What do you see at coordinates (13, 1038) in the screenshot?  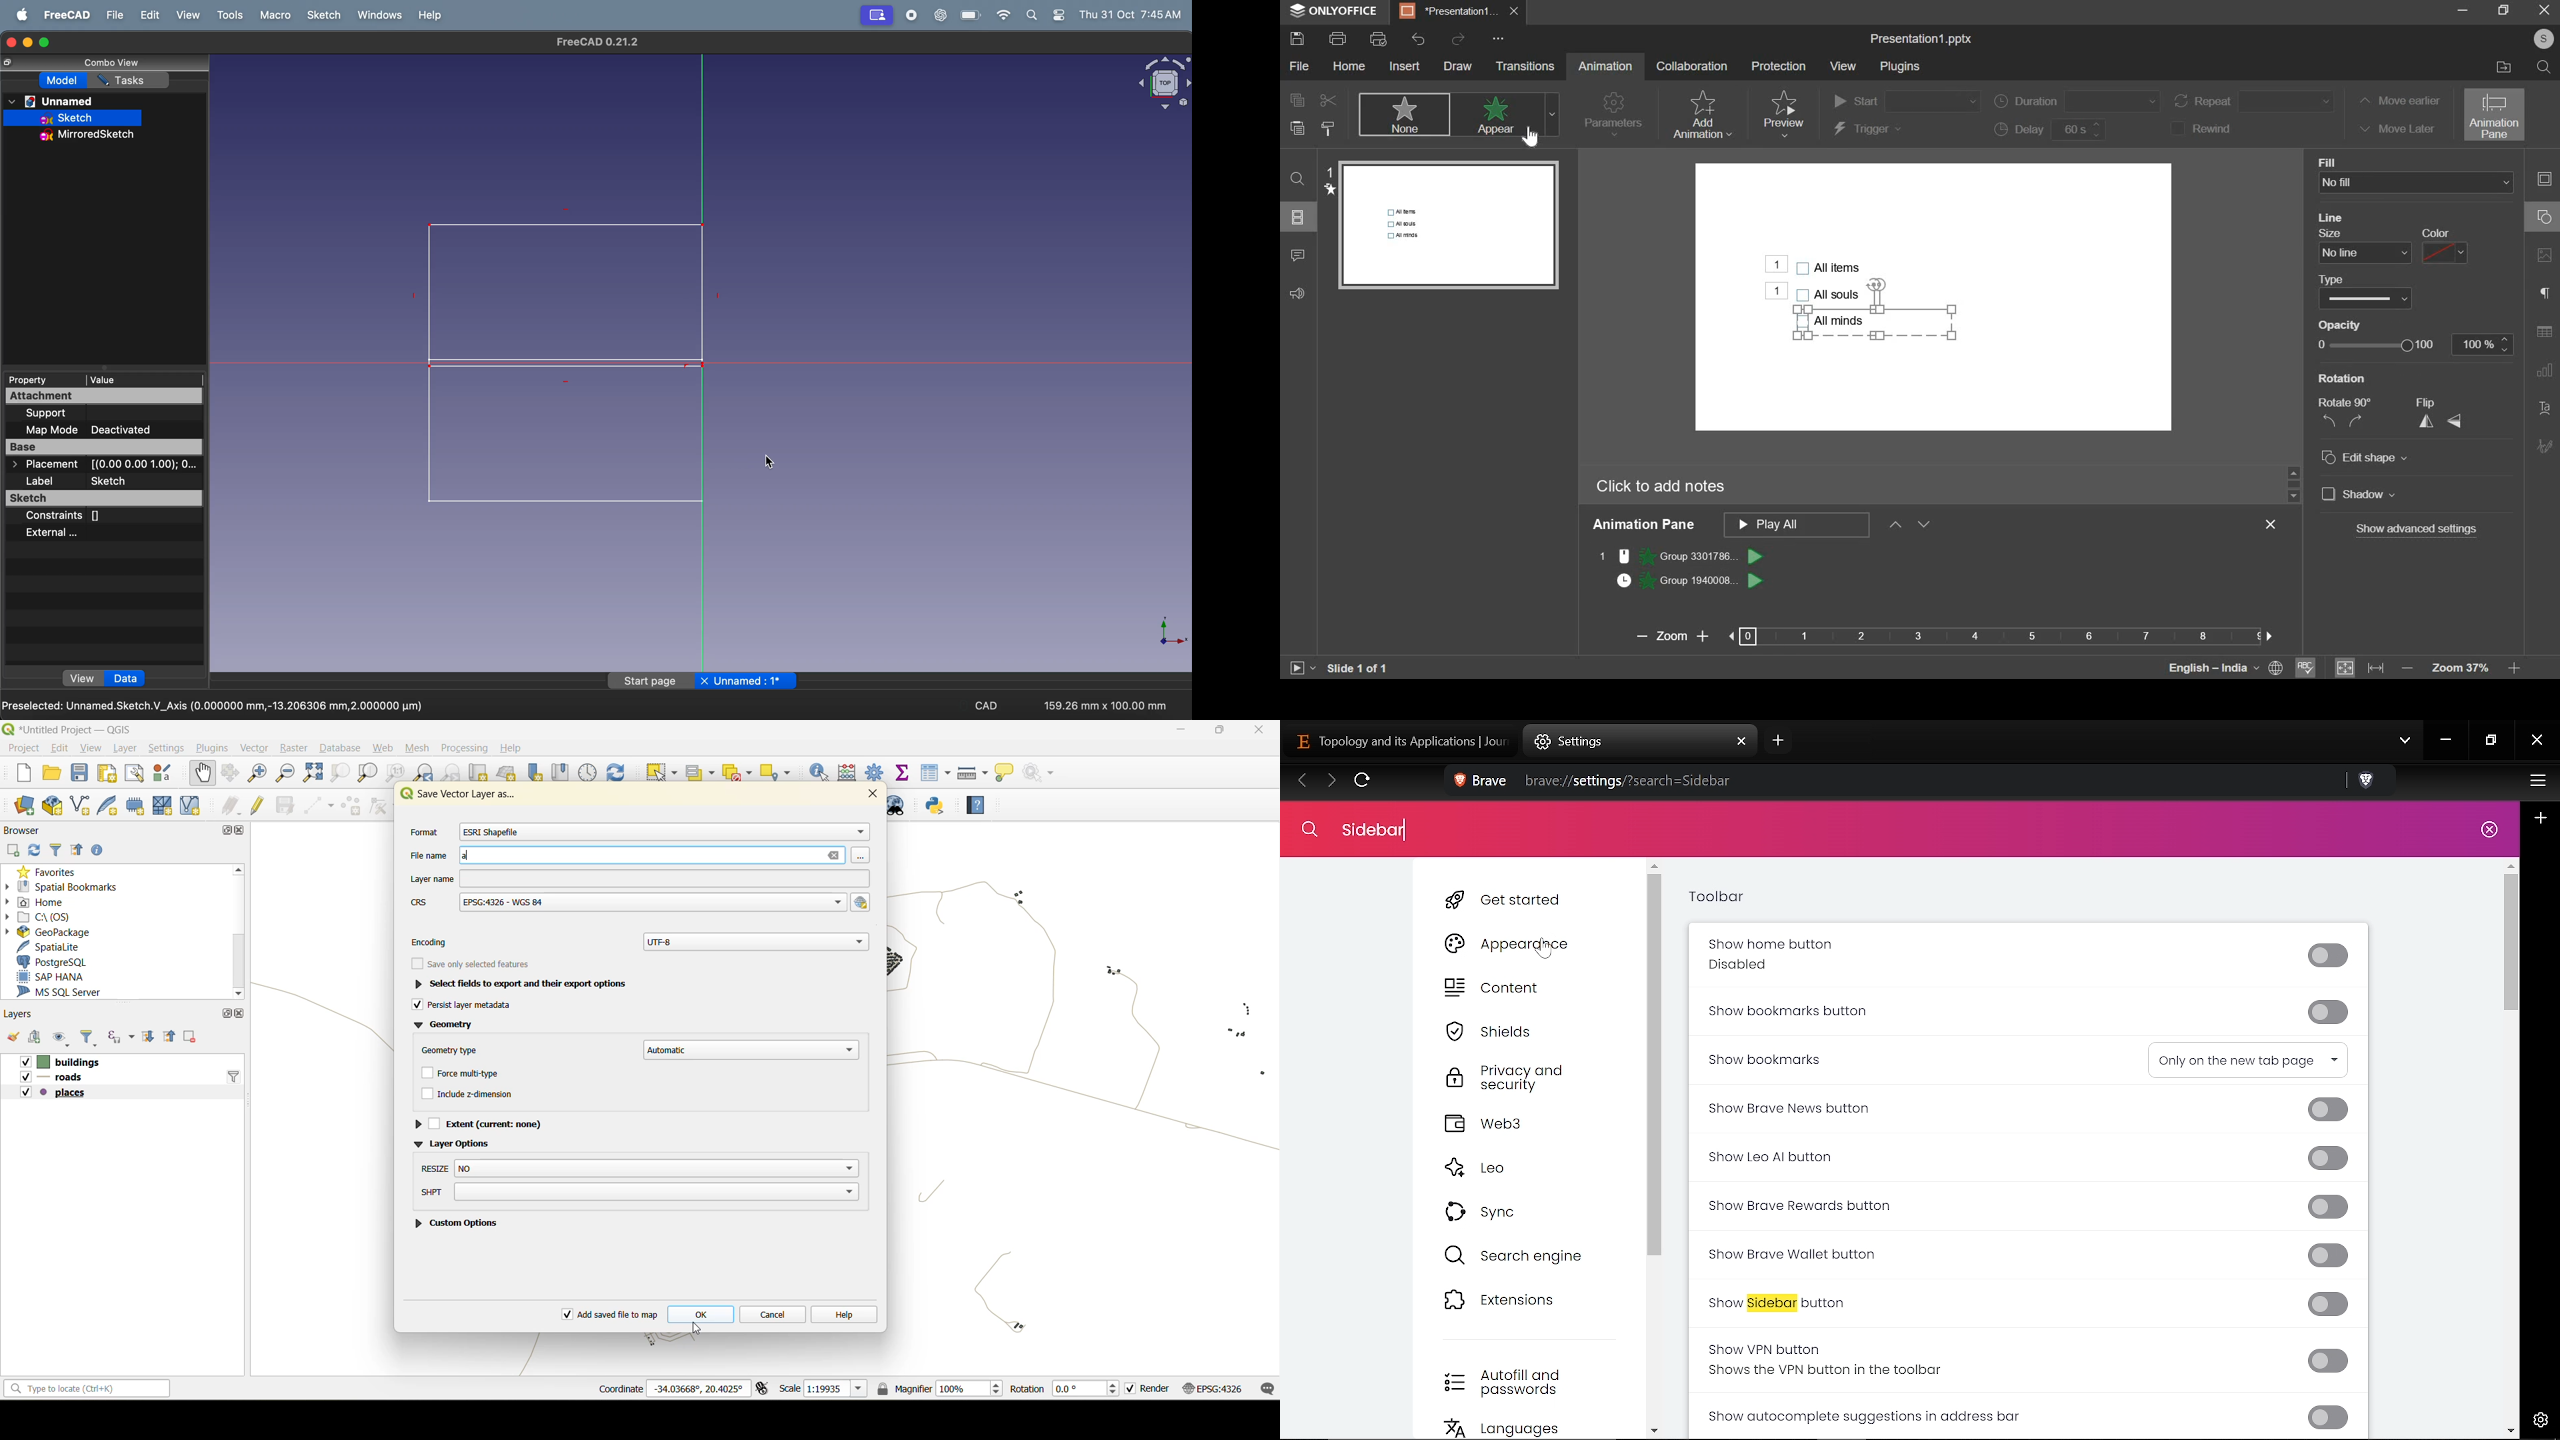 I see `open` at bounding box center [13, 1038].